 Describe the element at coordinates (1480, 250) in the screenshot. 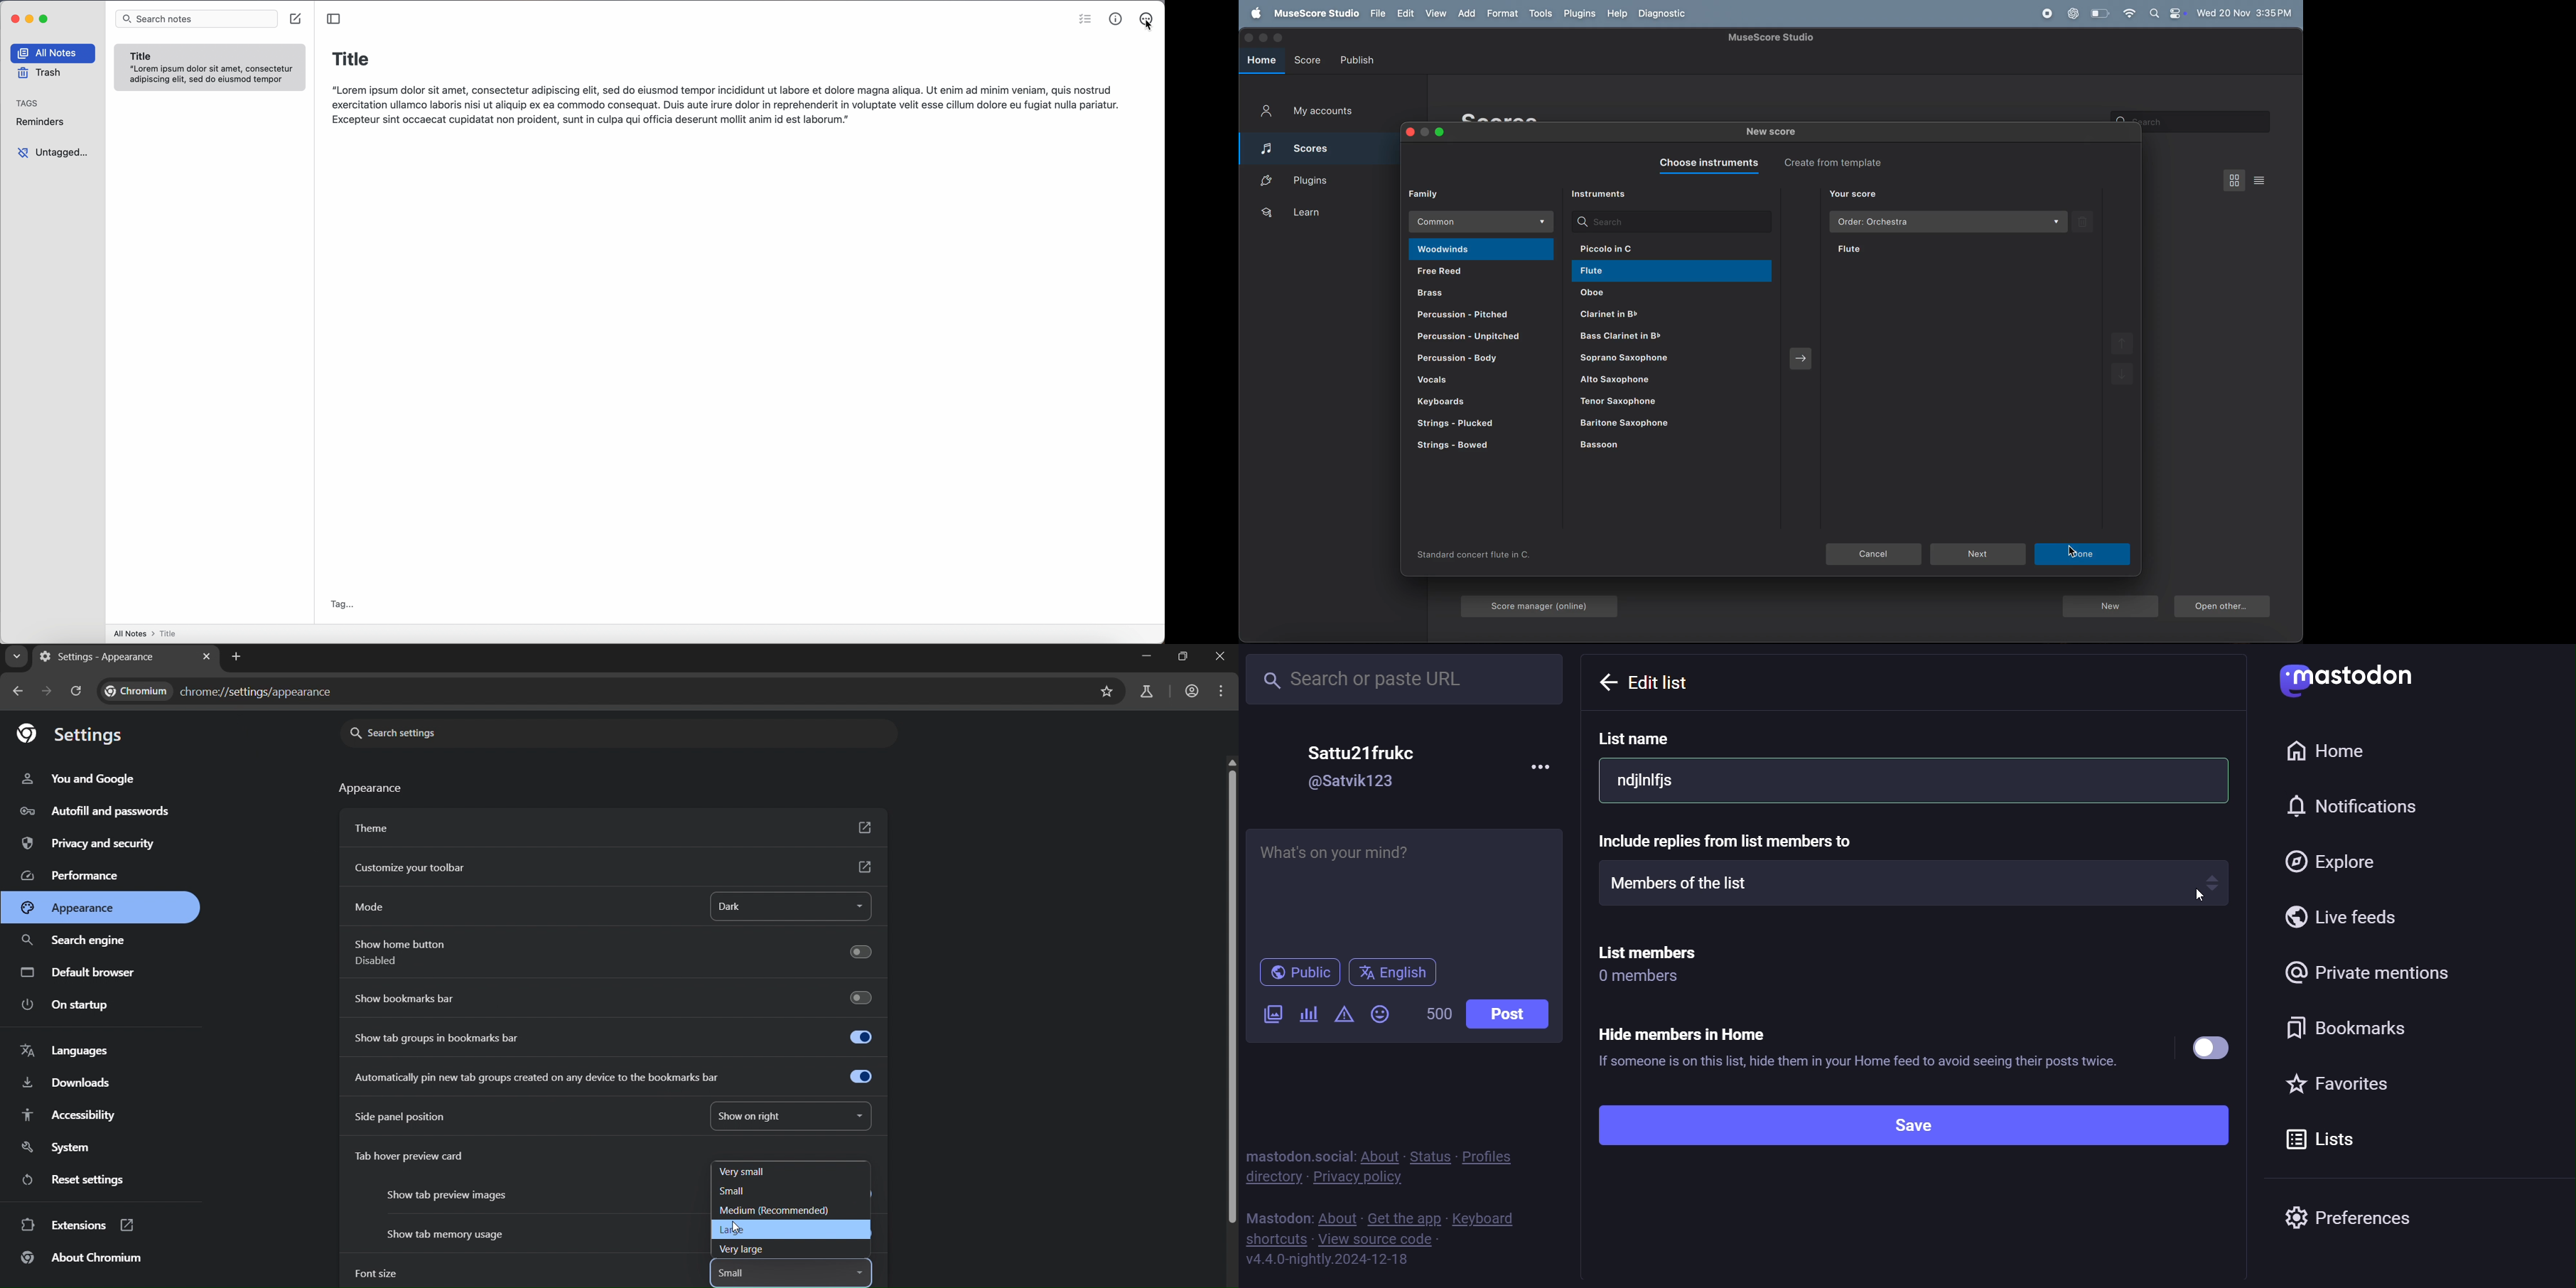

I see `woodwinds` at that location.